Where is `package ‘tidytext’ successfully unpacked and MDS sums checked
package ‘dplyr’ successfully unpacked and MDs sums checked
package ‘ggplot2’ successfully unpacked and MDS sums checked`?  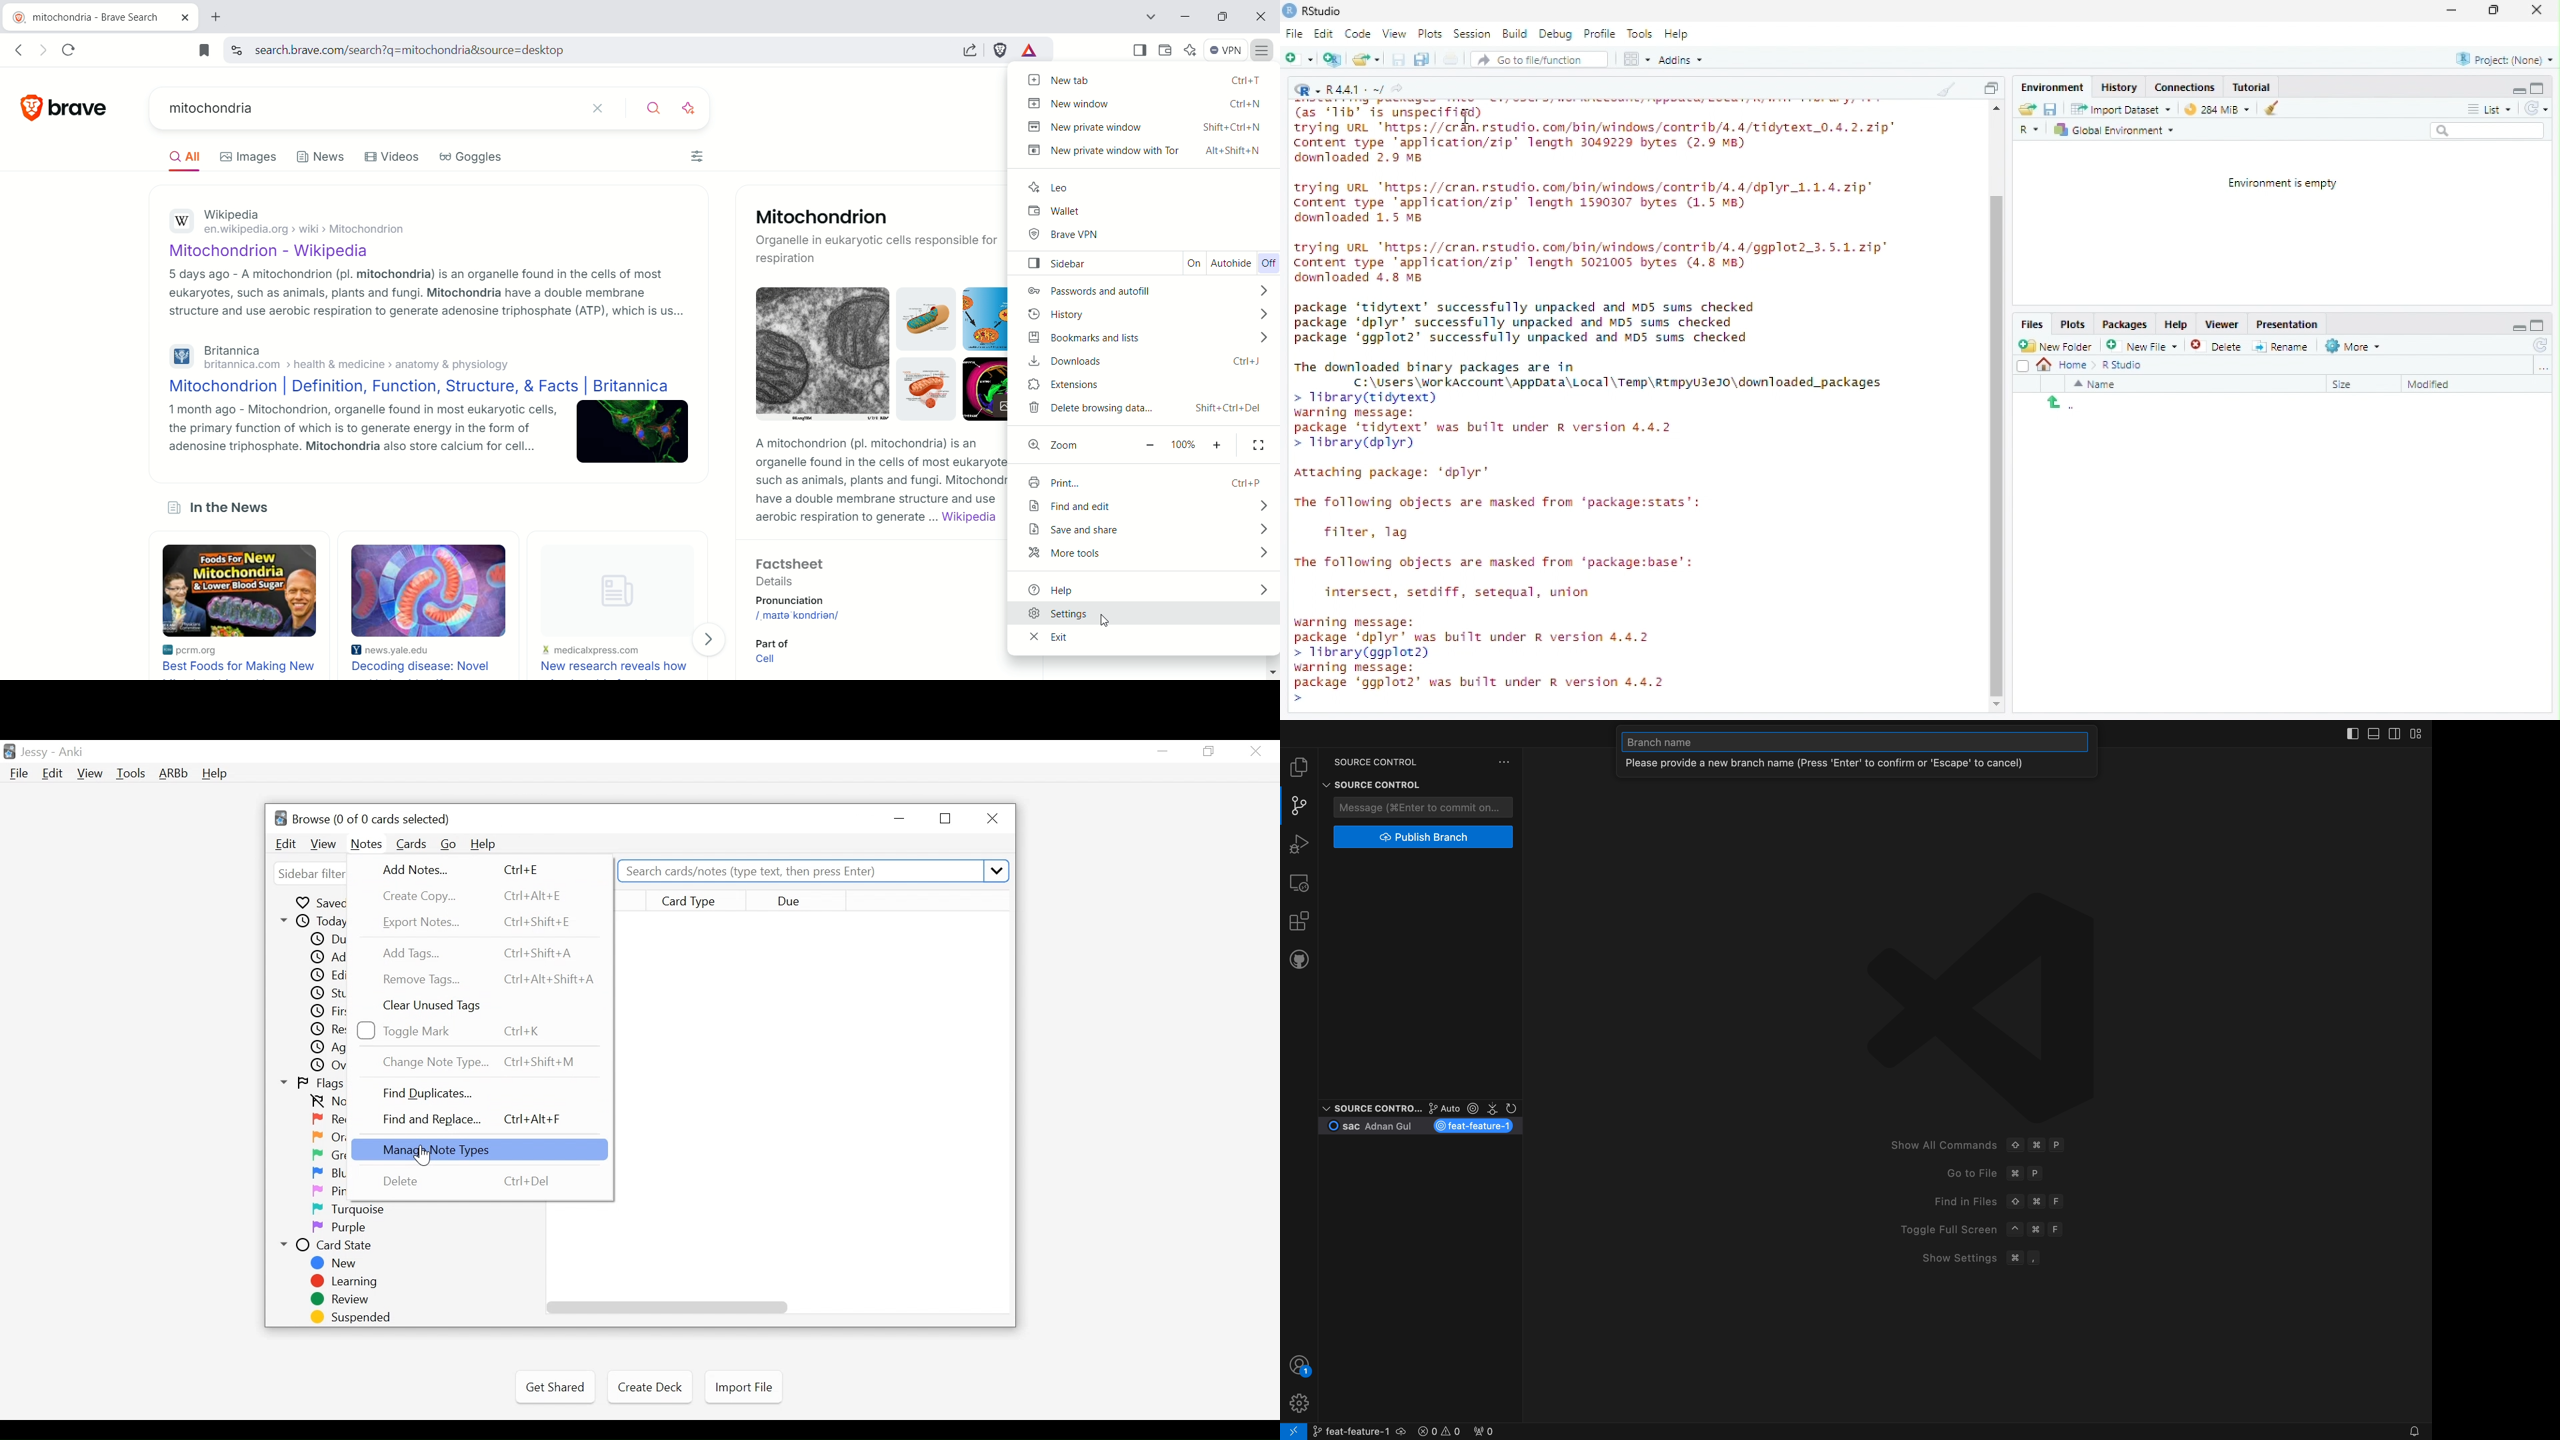 package ‘tidytext’ successfully unpacked and MDS sums checked
package ‘dplyr’ successfully unpacked and MDs sums checked
package ‘ggplot2’ successfully unpacked and MDS sums checked is located at coordinates (1525, 321).